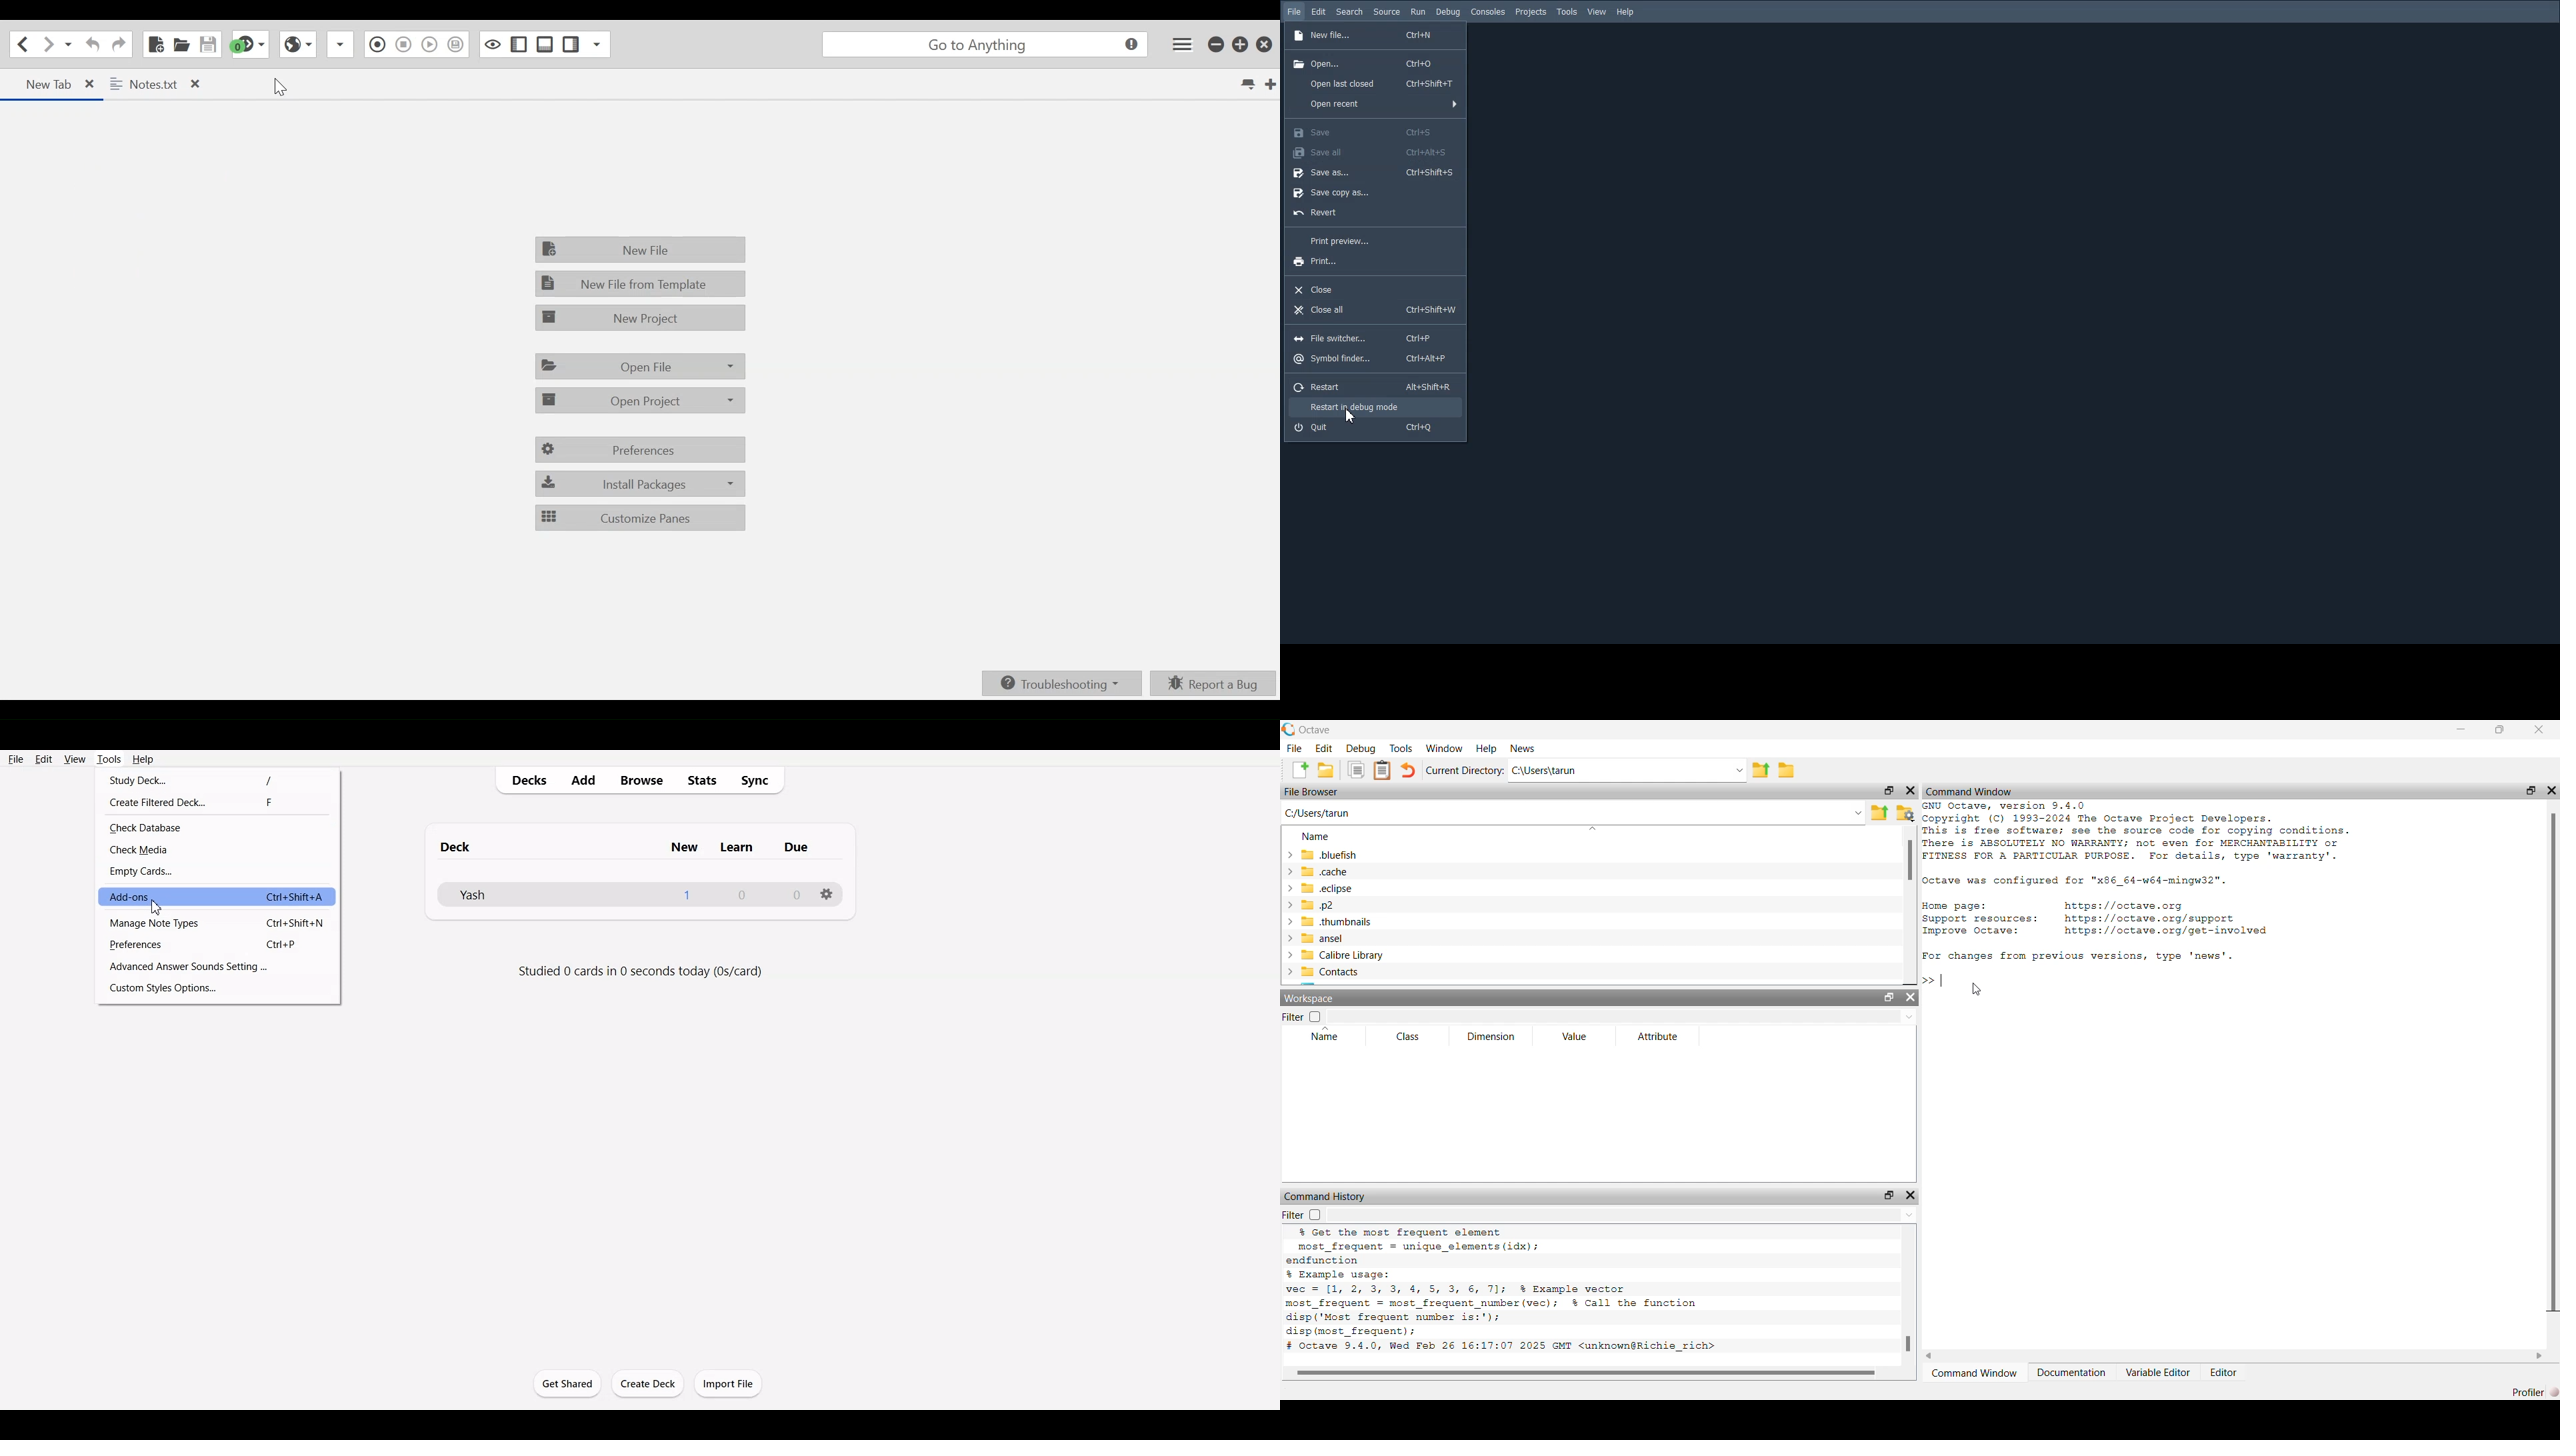 The height and width of the screenshot is (1456, 2576). What do you see at coordinates (217, 826) in the screenshot?
I see `Check Database` at bounding box center [217, 826].